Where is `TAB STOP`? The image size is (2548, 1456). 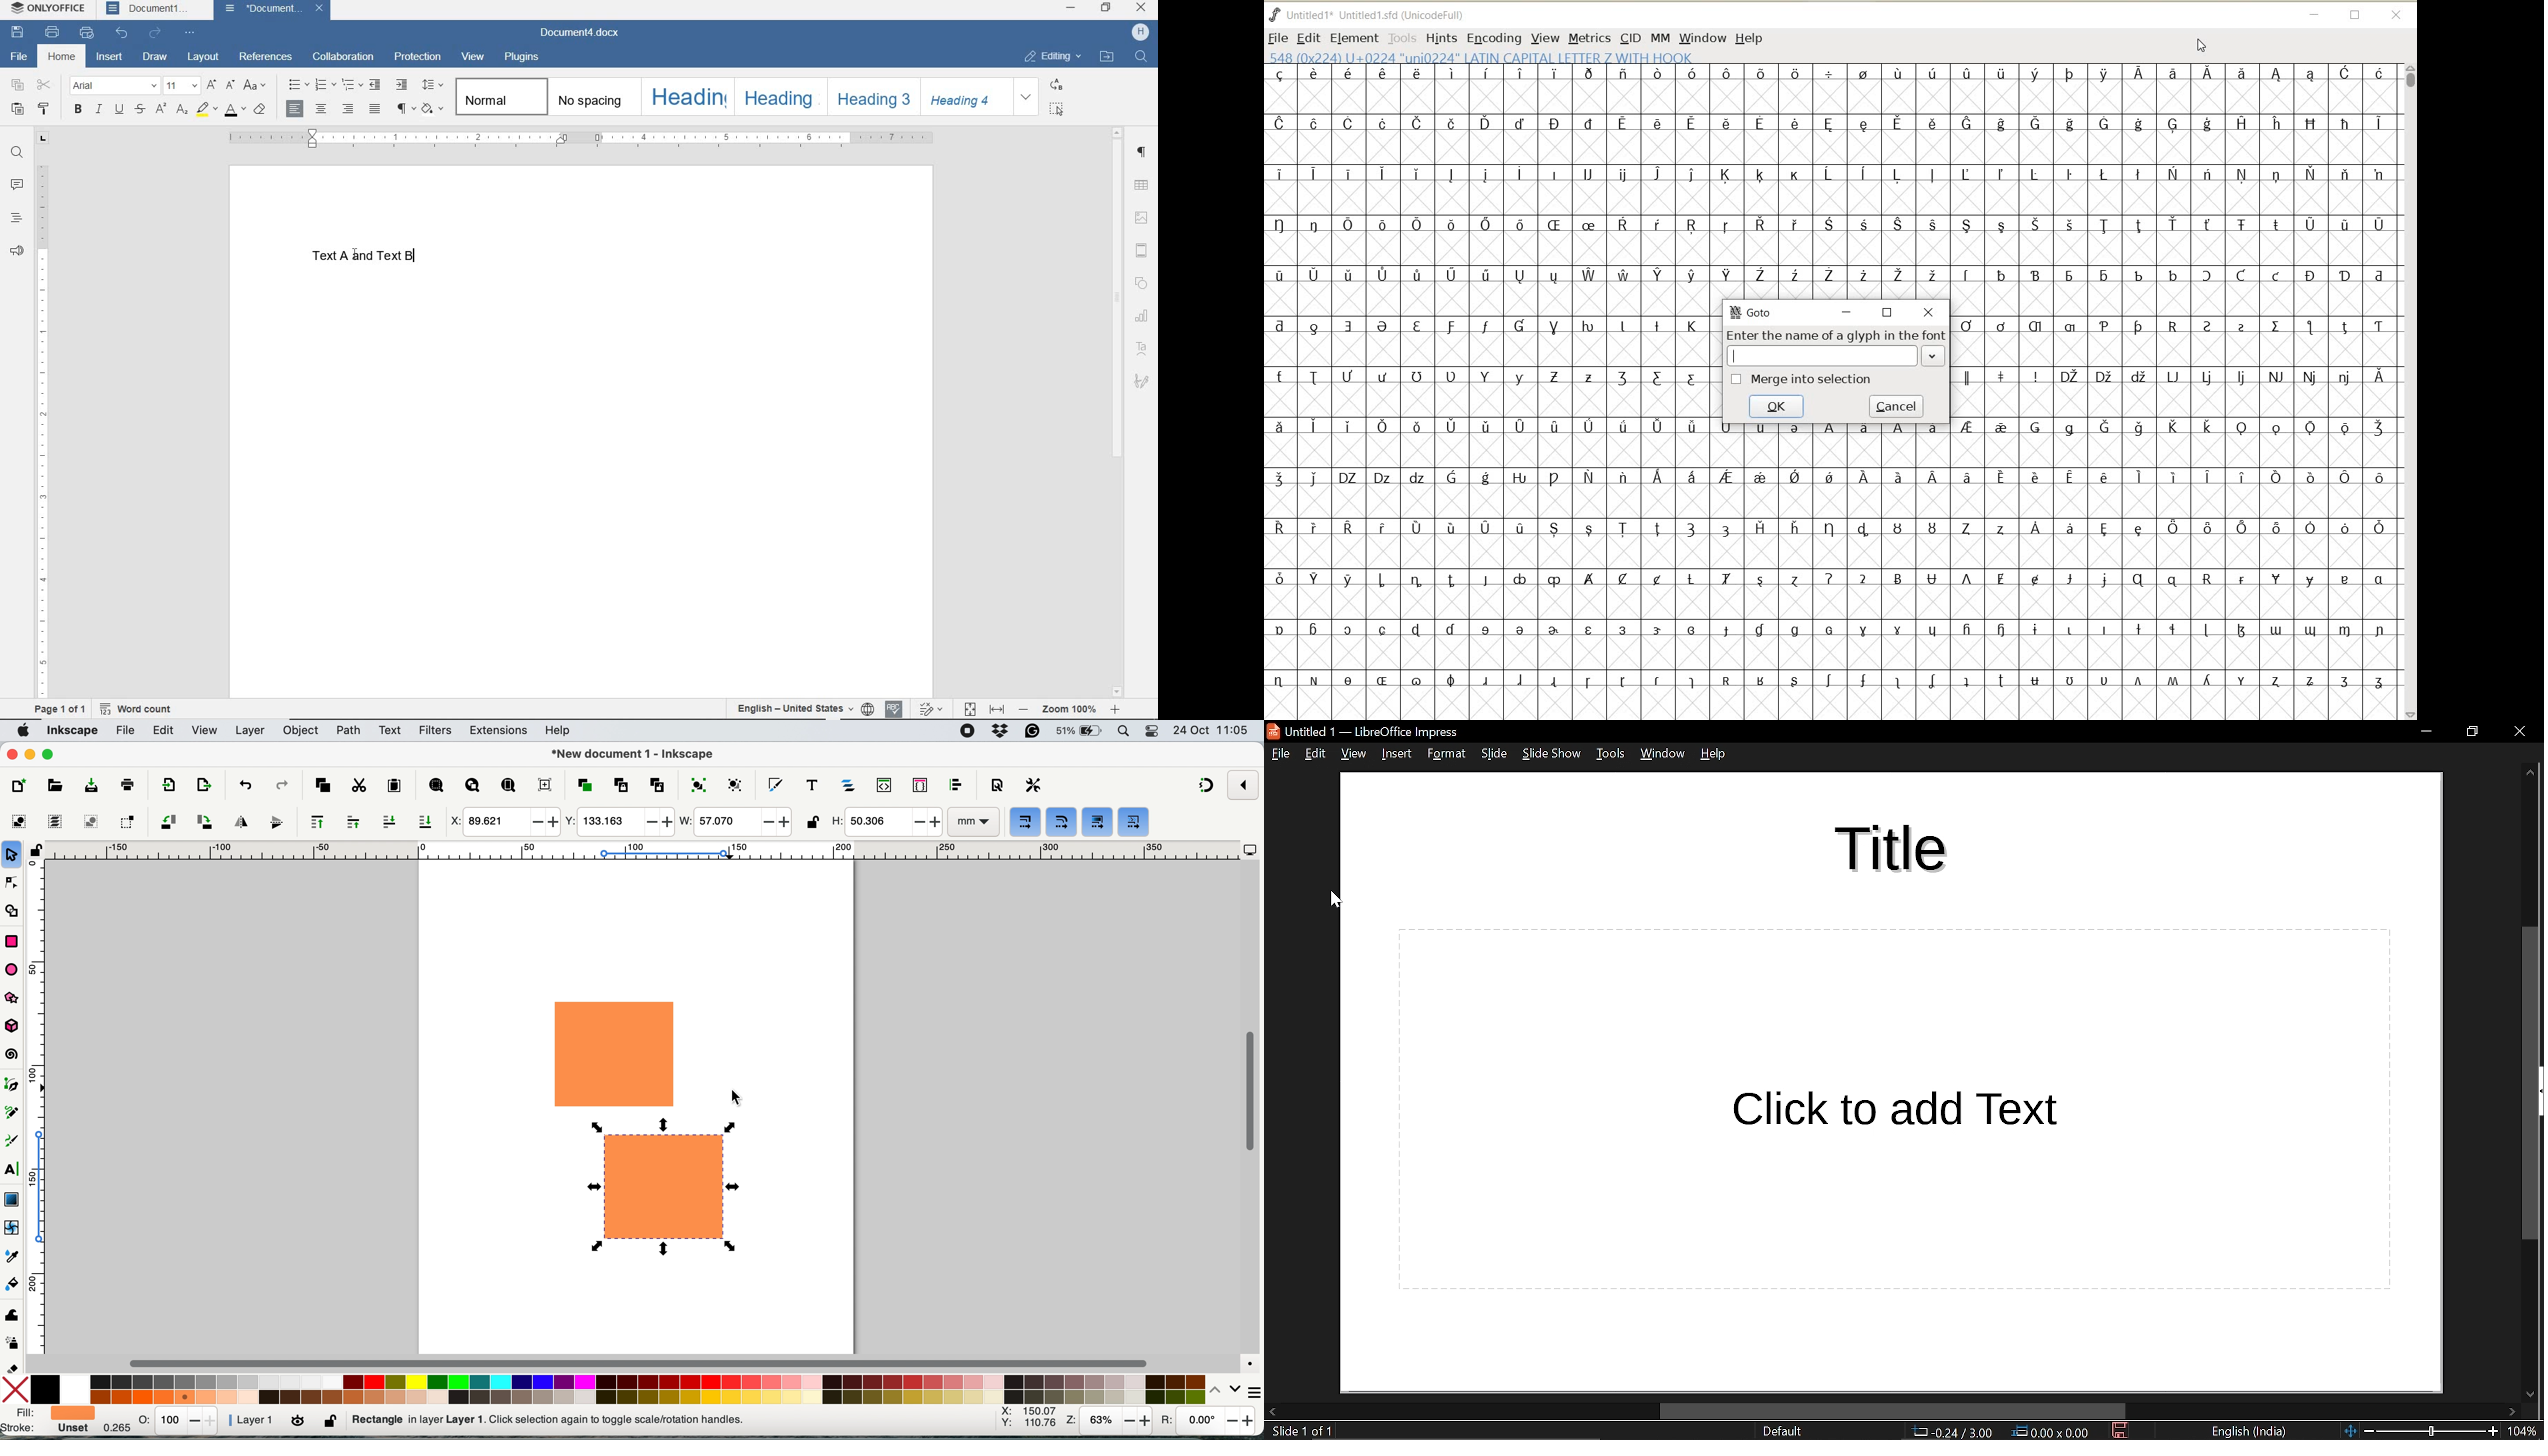
TAB STOP is located at coordinates (42, 139).